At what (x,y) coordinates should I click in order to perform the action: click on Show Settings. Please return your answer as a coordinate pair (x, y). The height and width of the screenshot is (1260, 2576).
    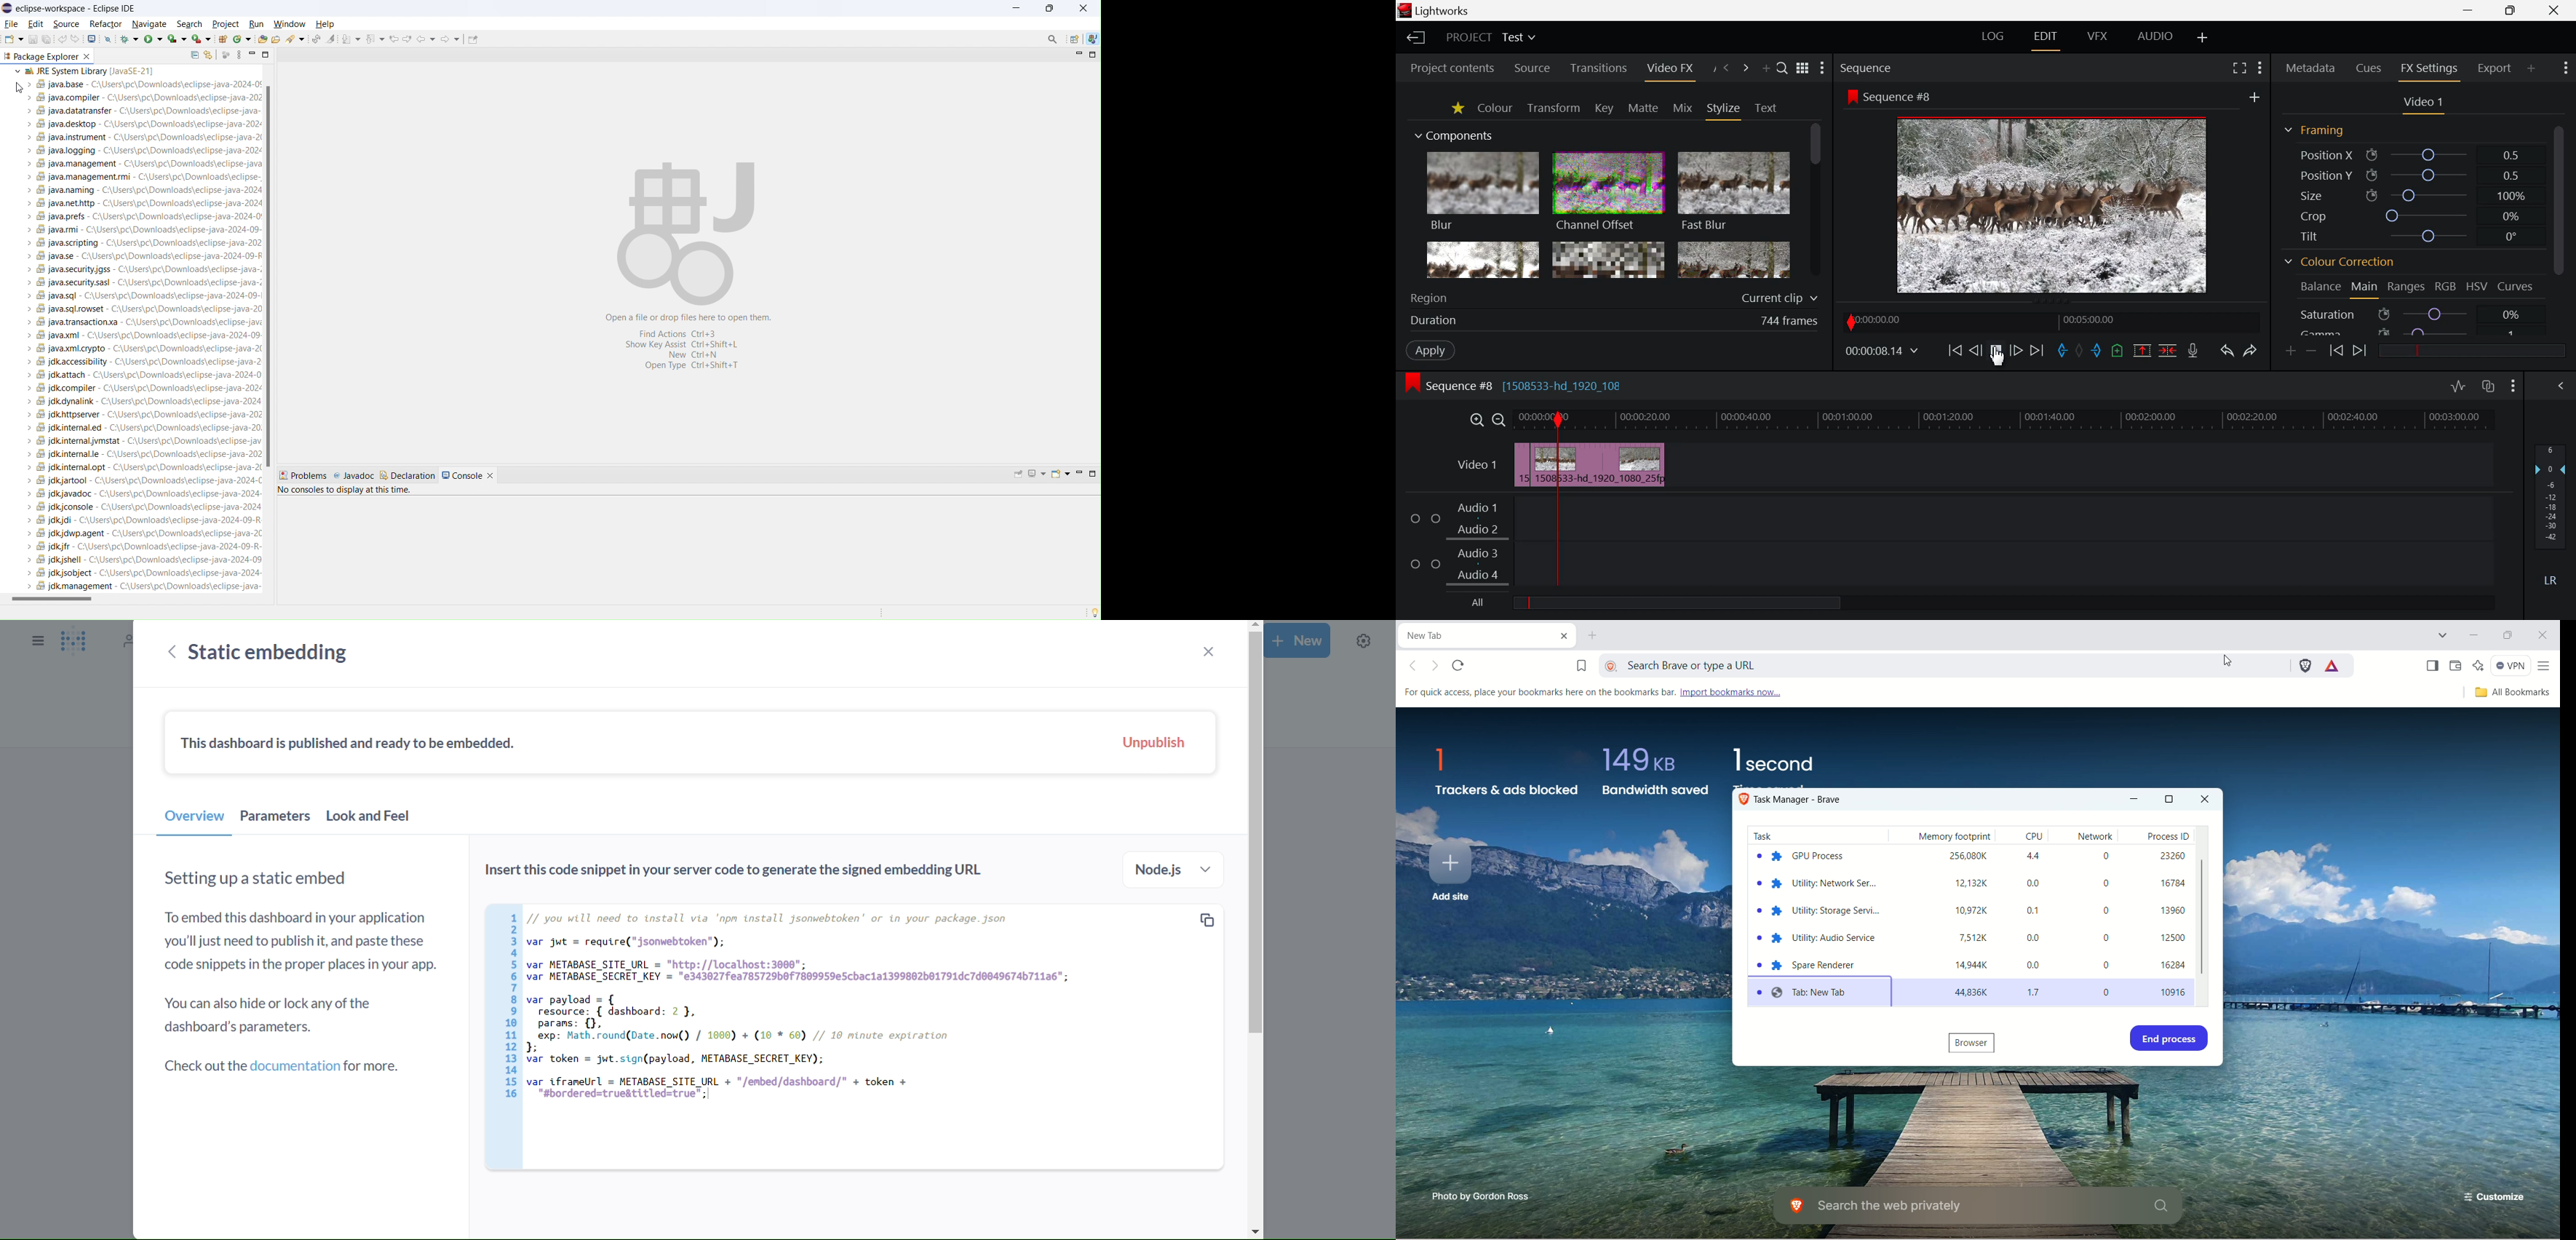
    Looking at the image, I should click on (2565, 70).